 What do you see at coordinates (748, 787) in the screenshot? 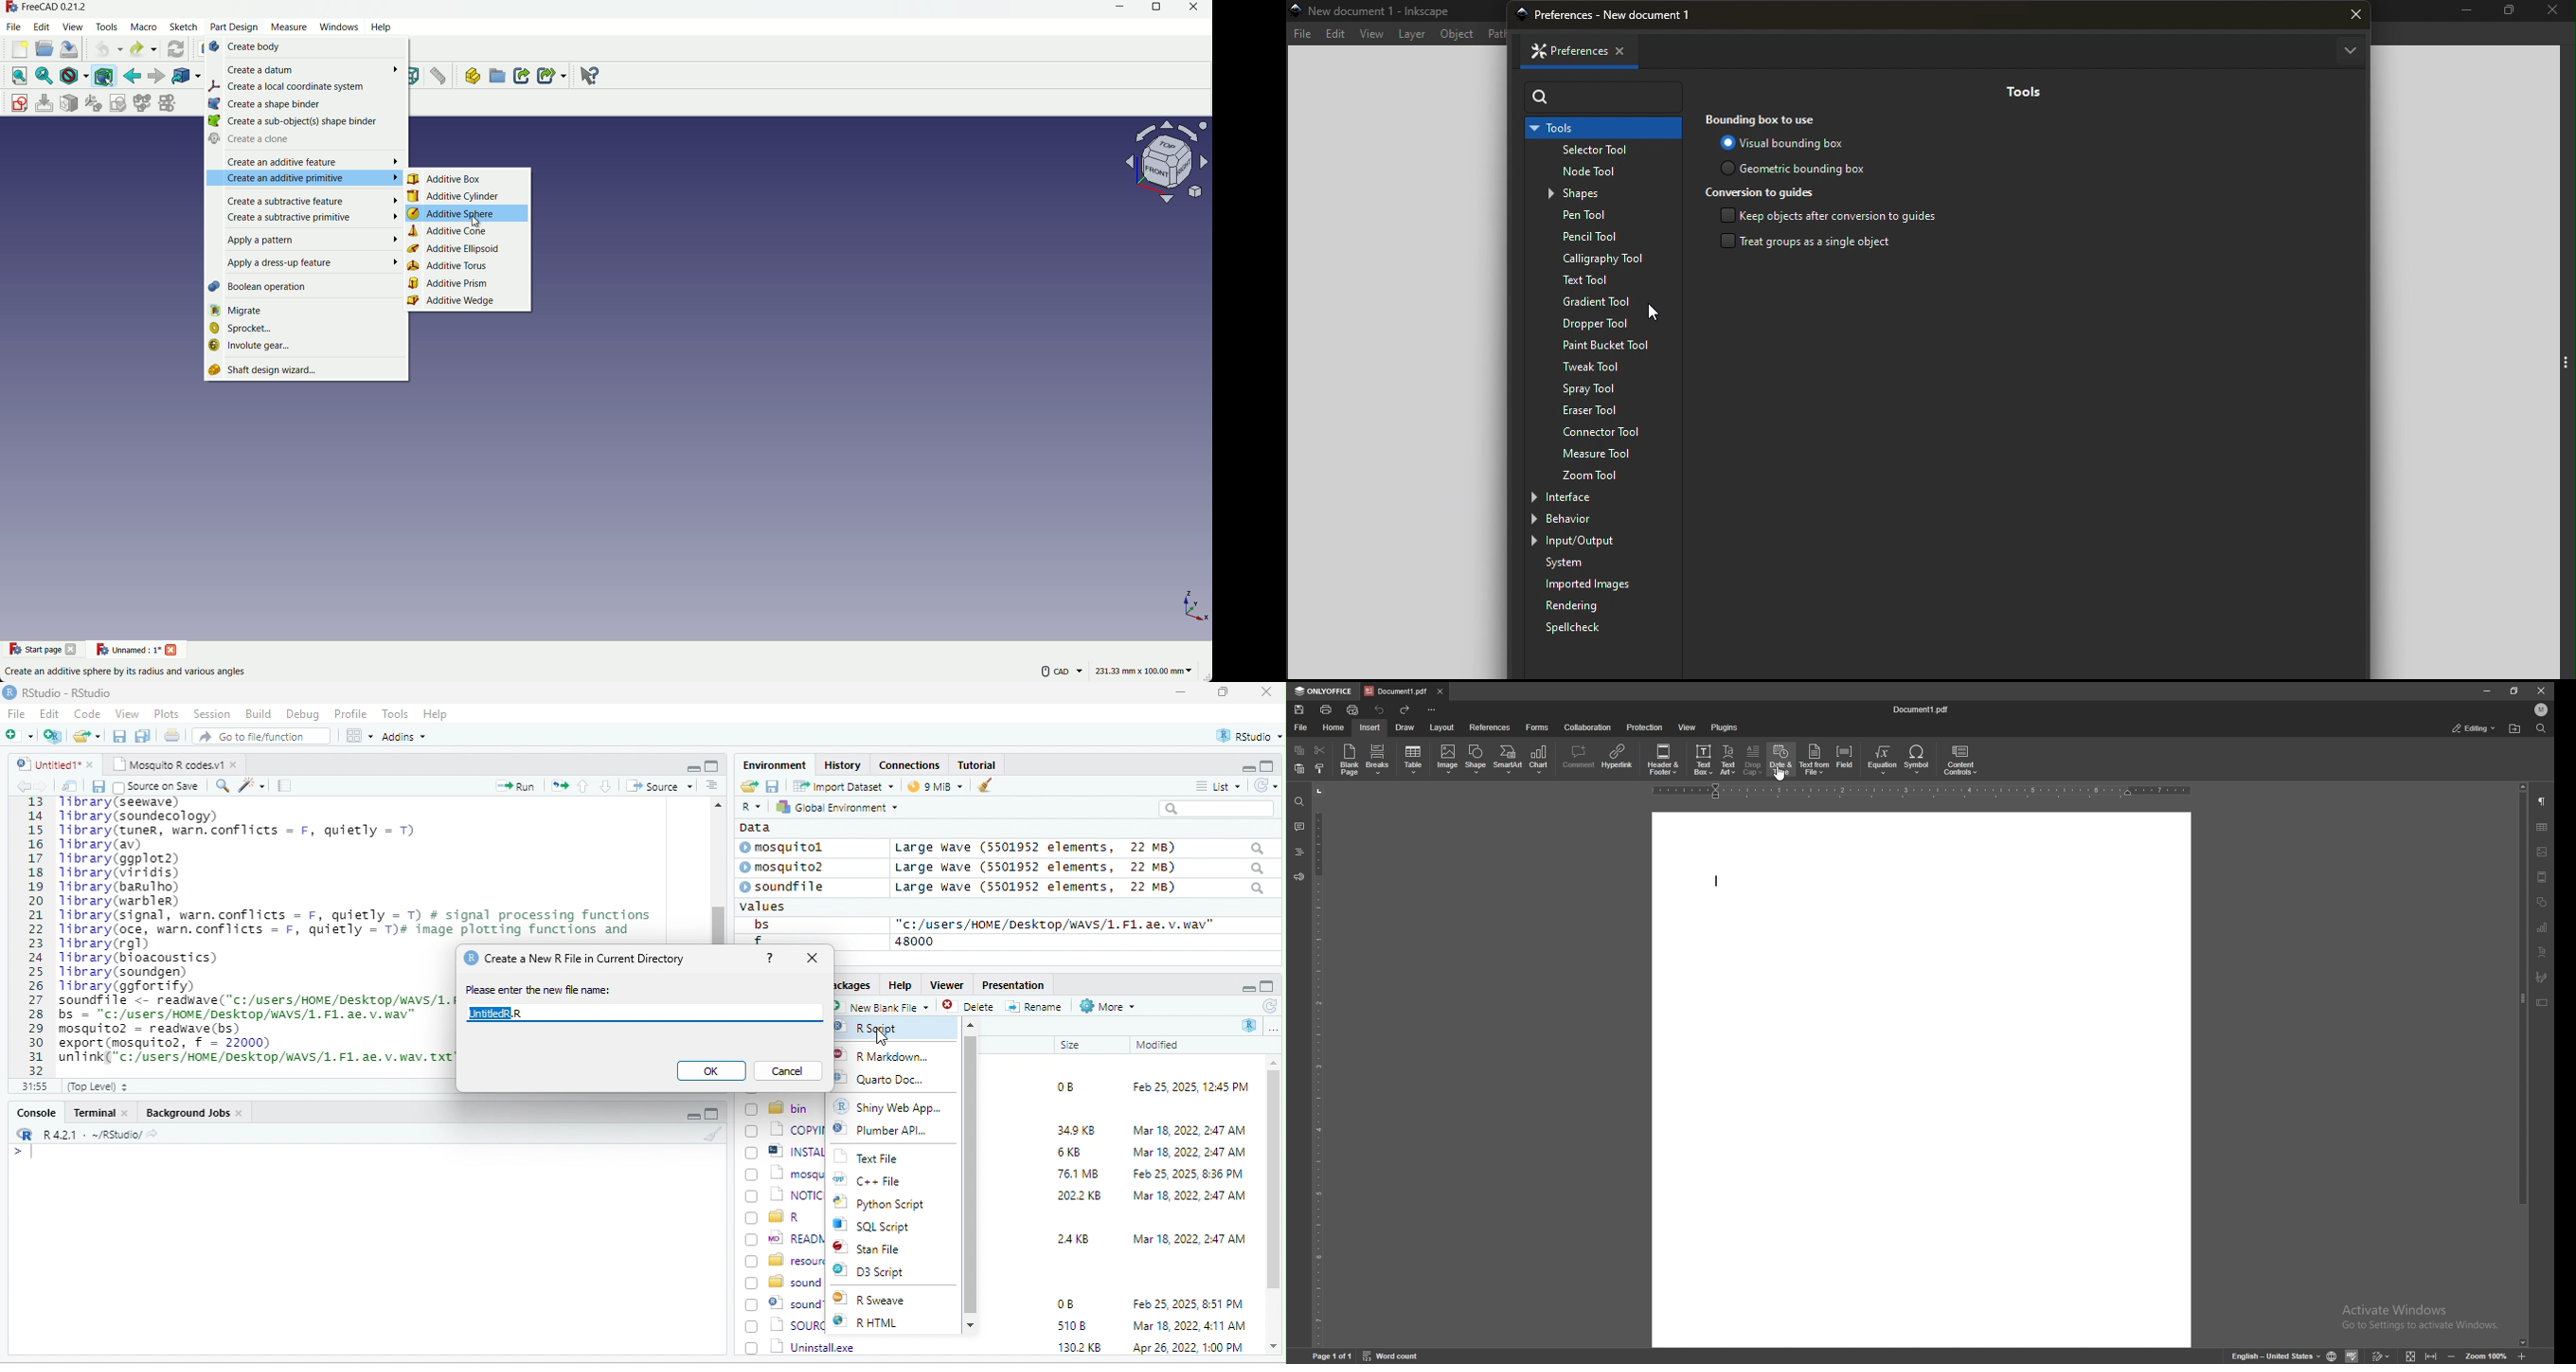
I see `open` at bounding box center [748, 787].